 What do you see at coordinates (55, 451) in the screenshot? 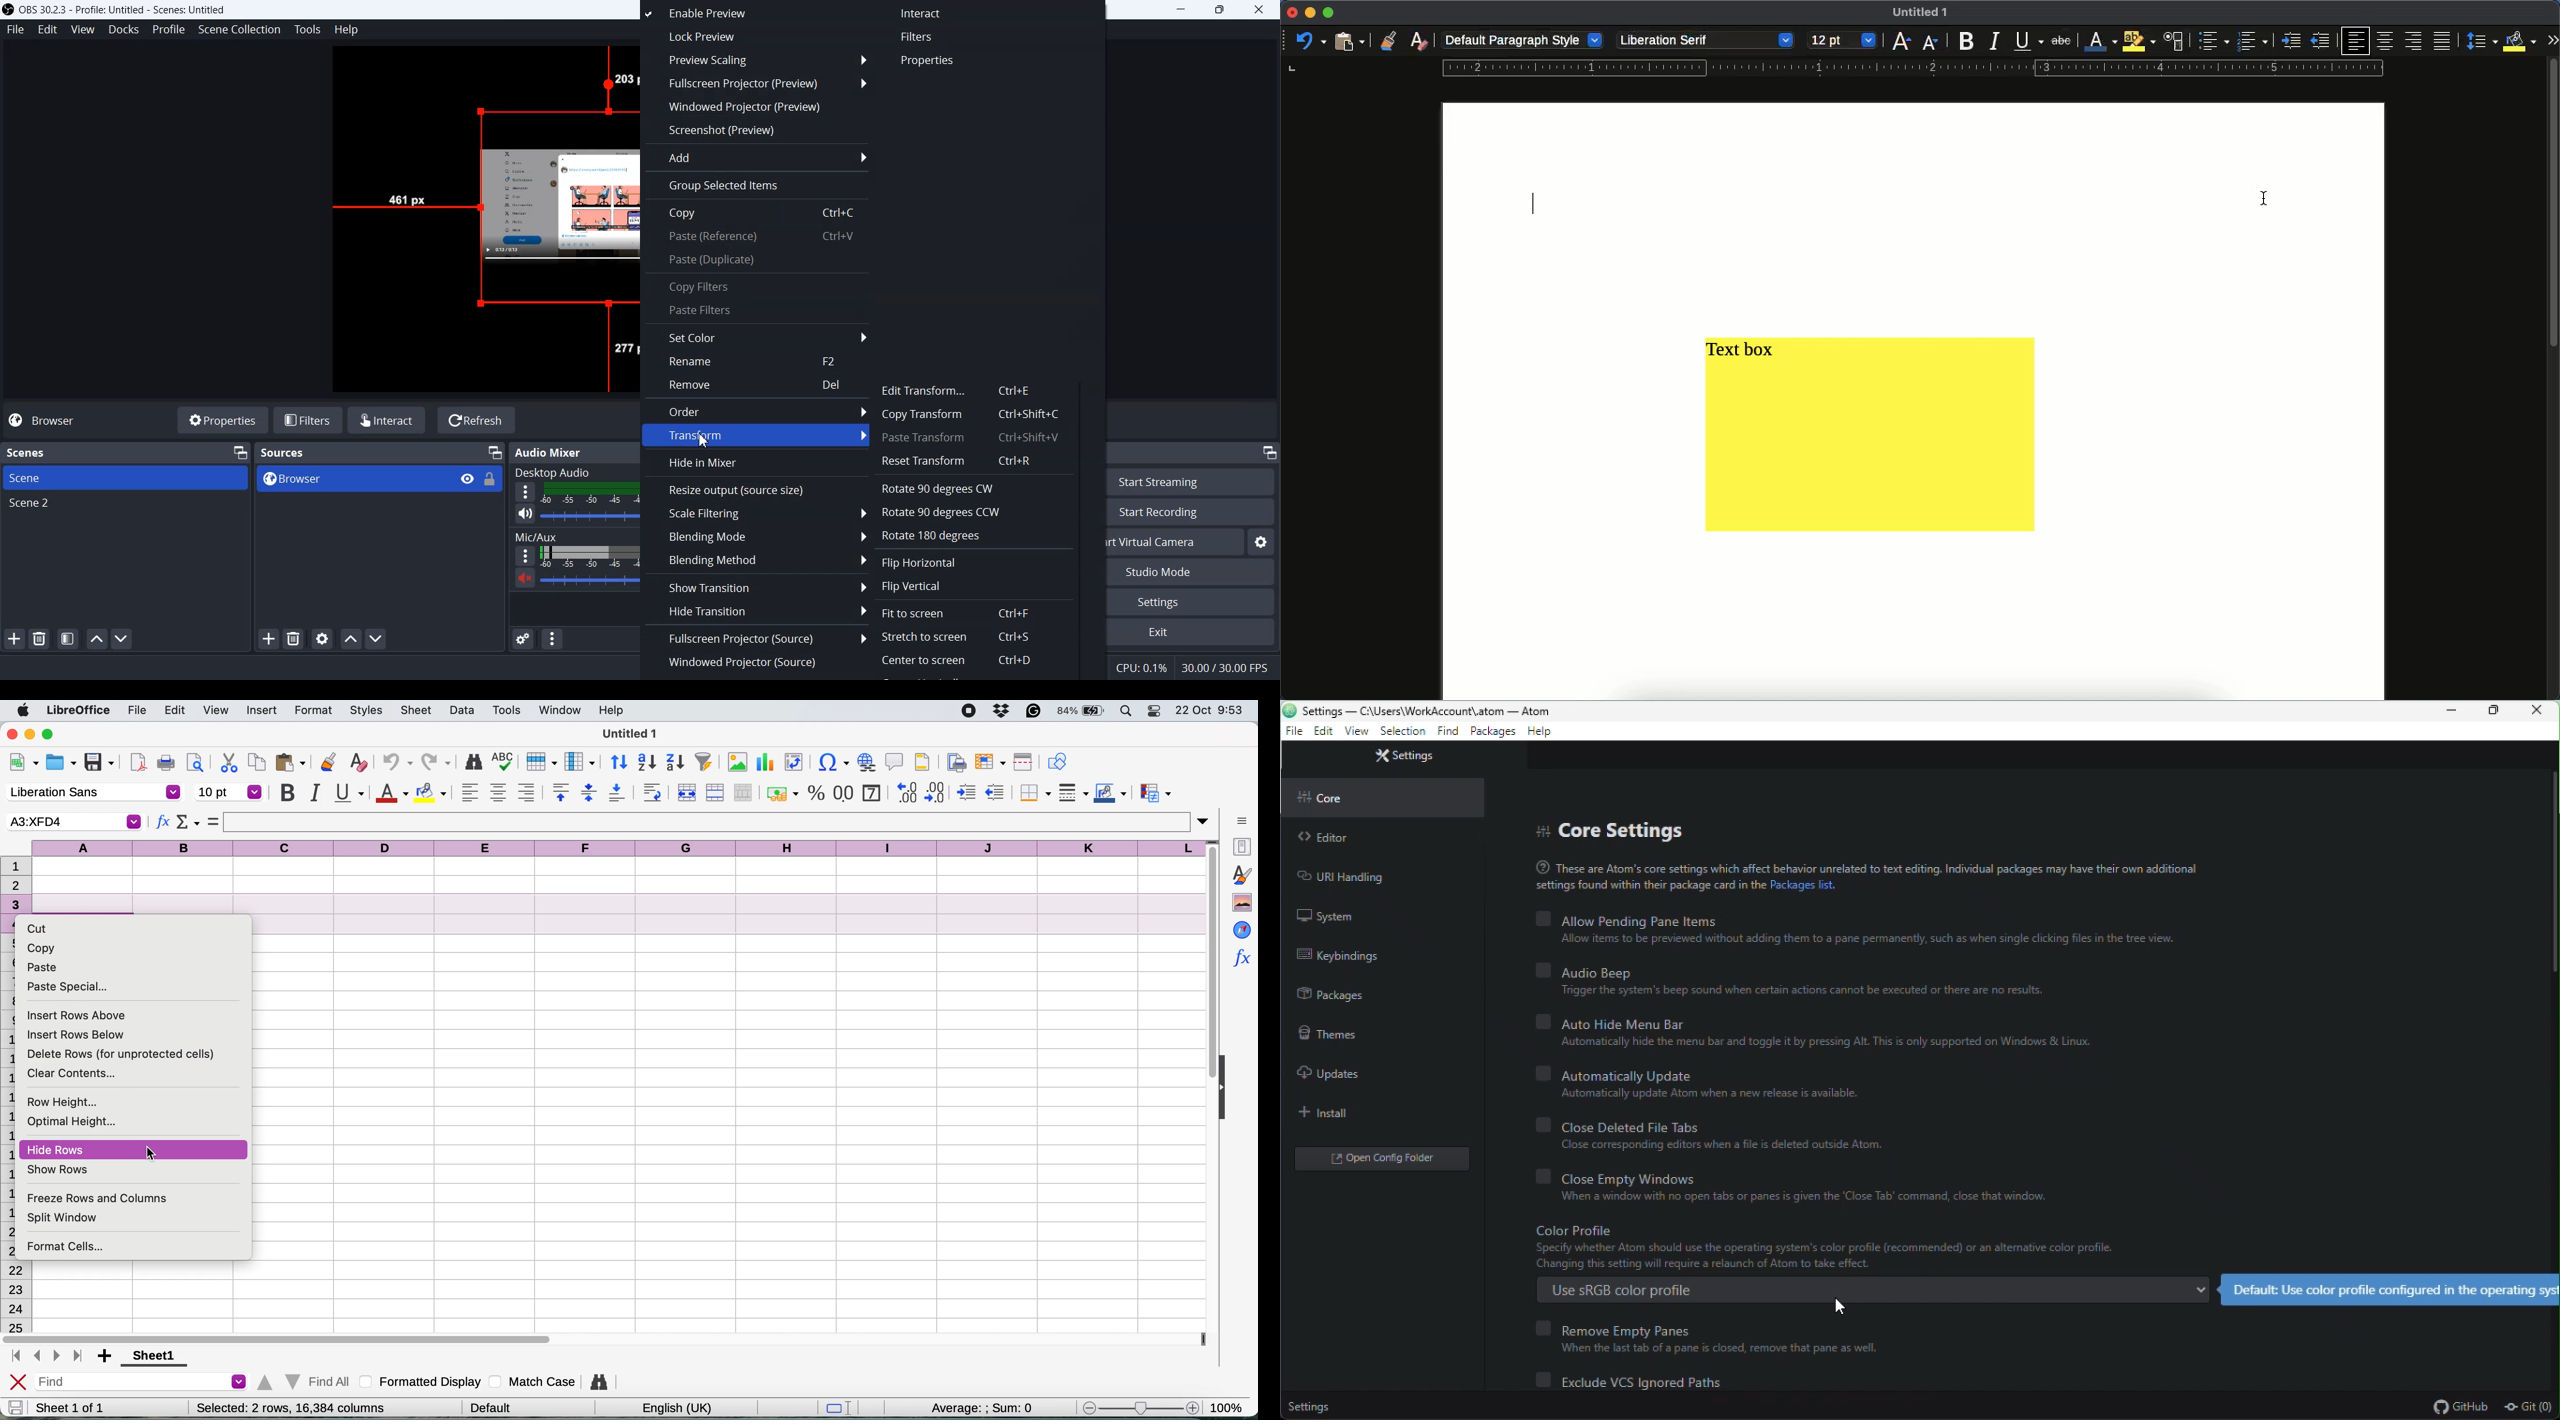
I see `Scenes` at bounding box center [55, 451].